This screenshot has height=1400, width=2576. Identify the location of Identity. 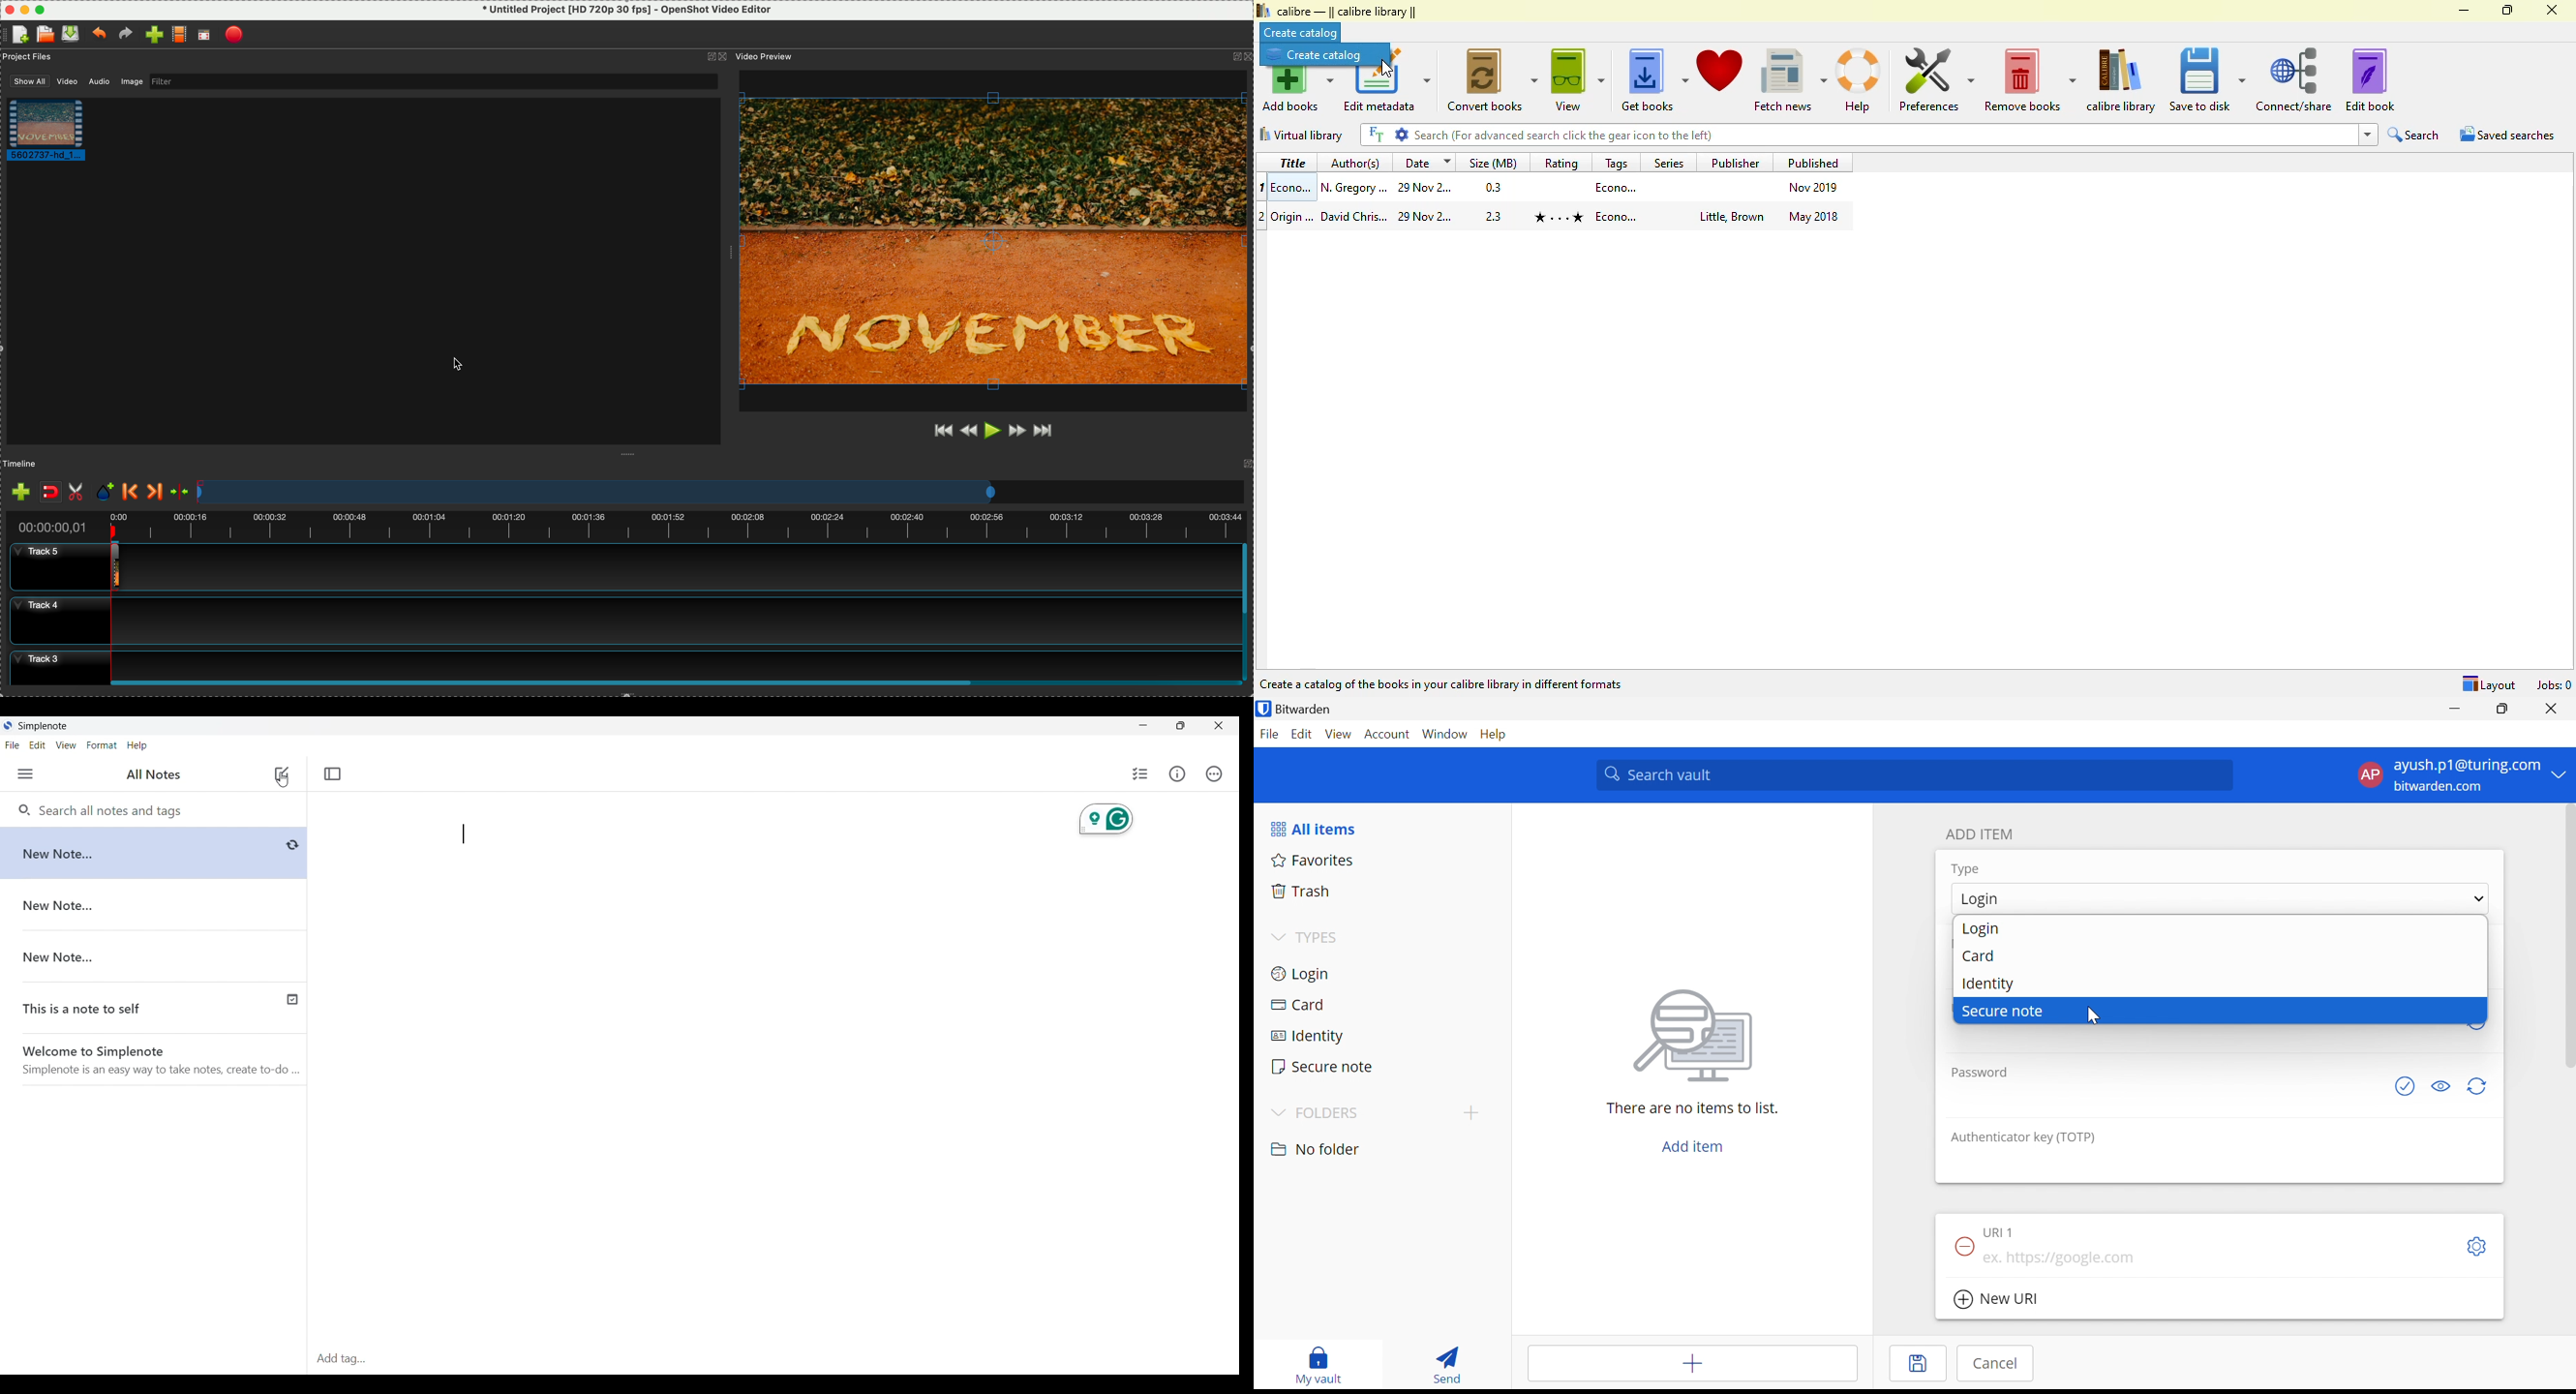
(2220, 981).